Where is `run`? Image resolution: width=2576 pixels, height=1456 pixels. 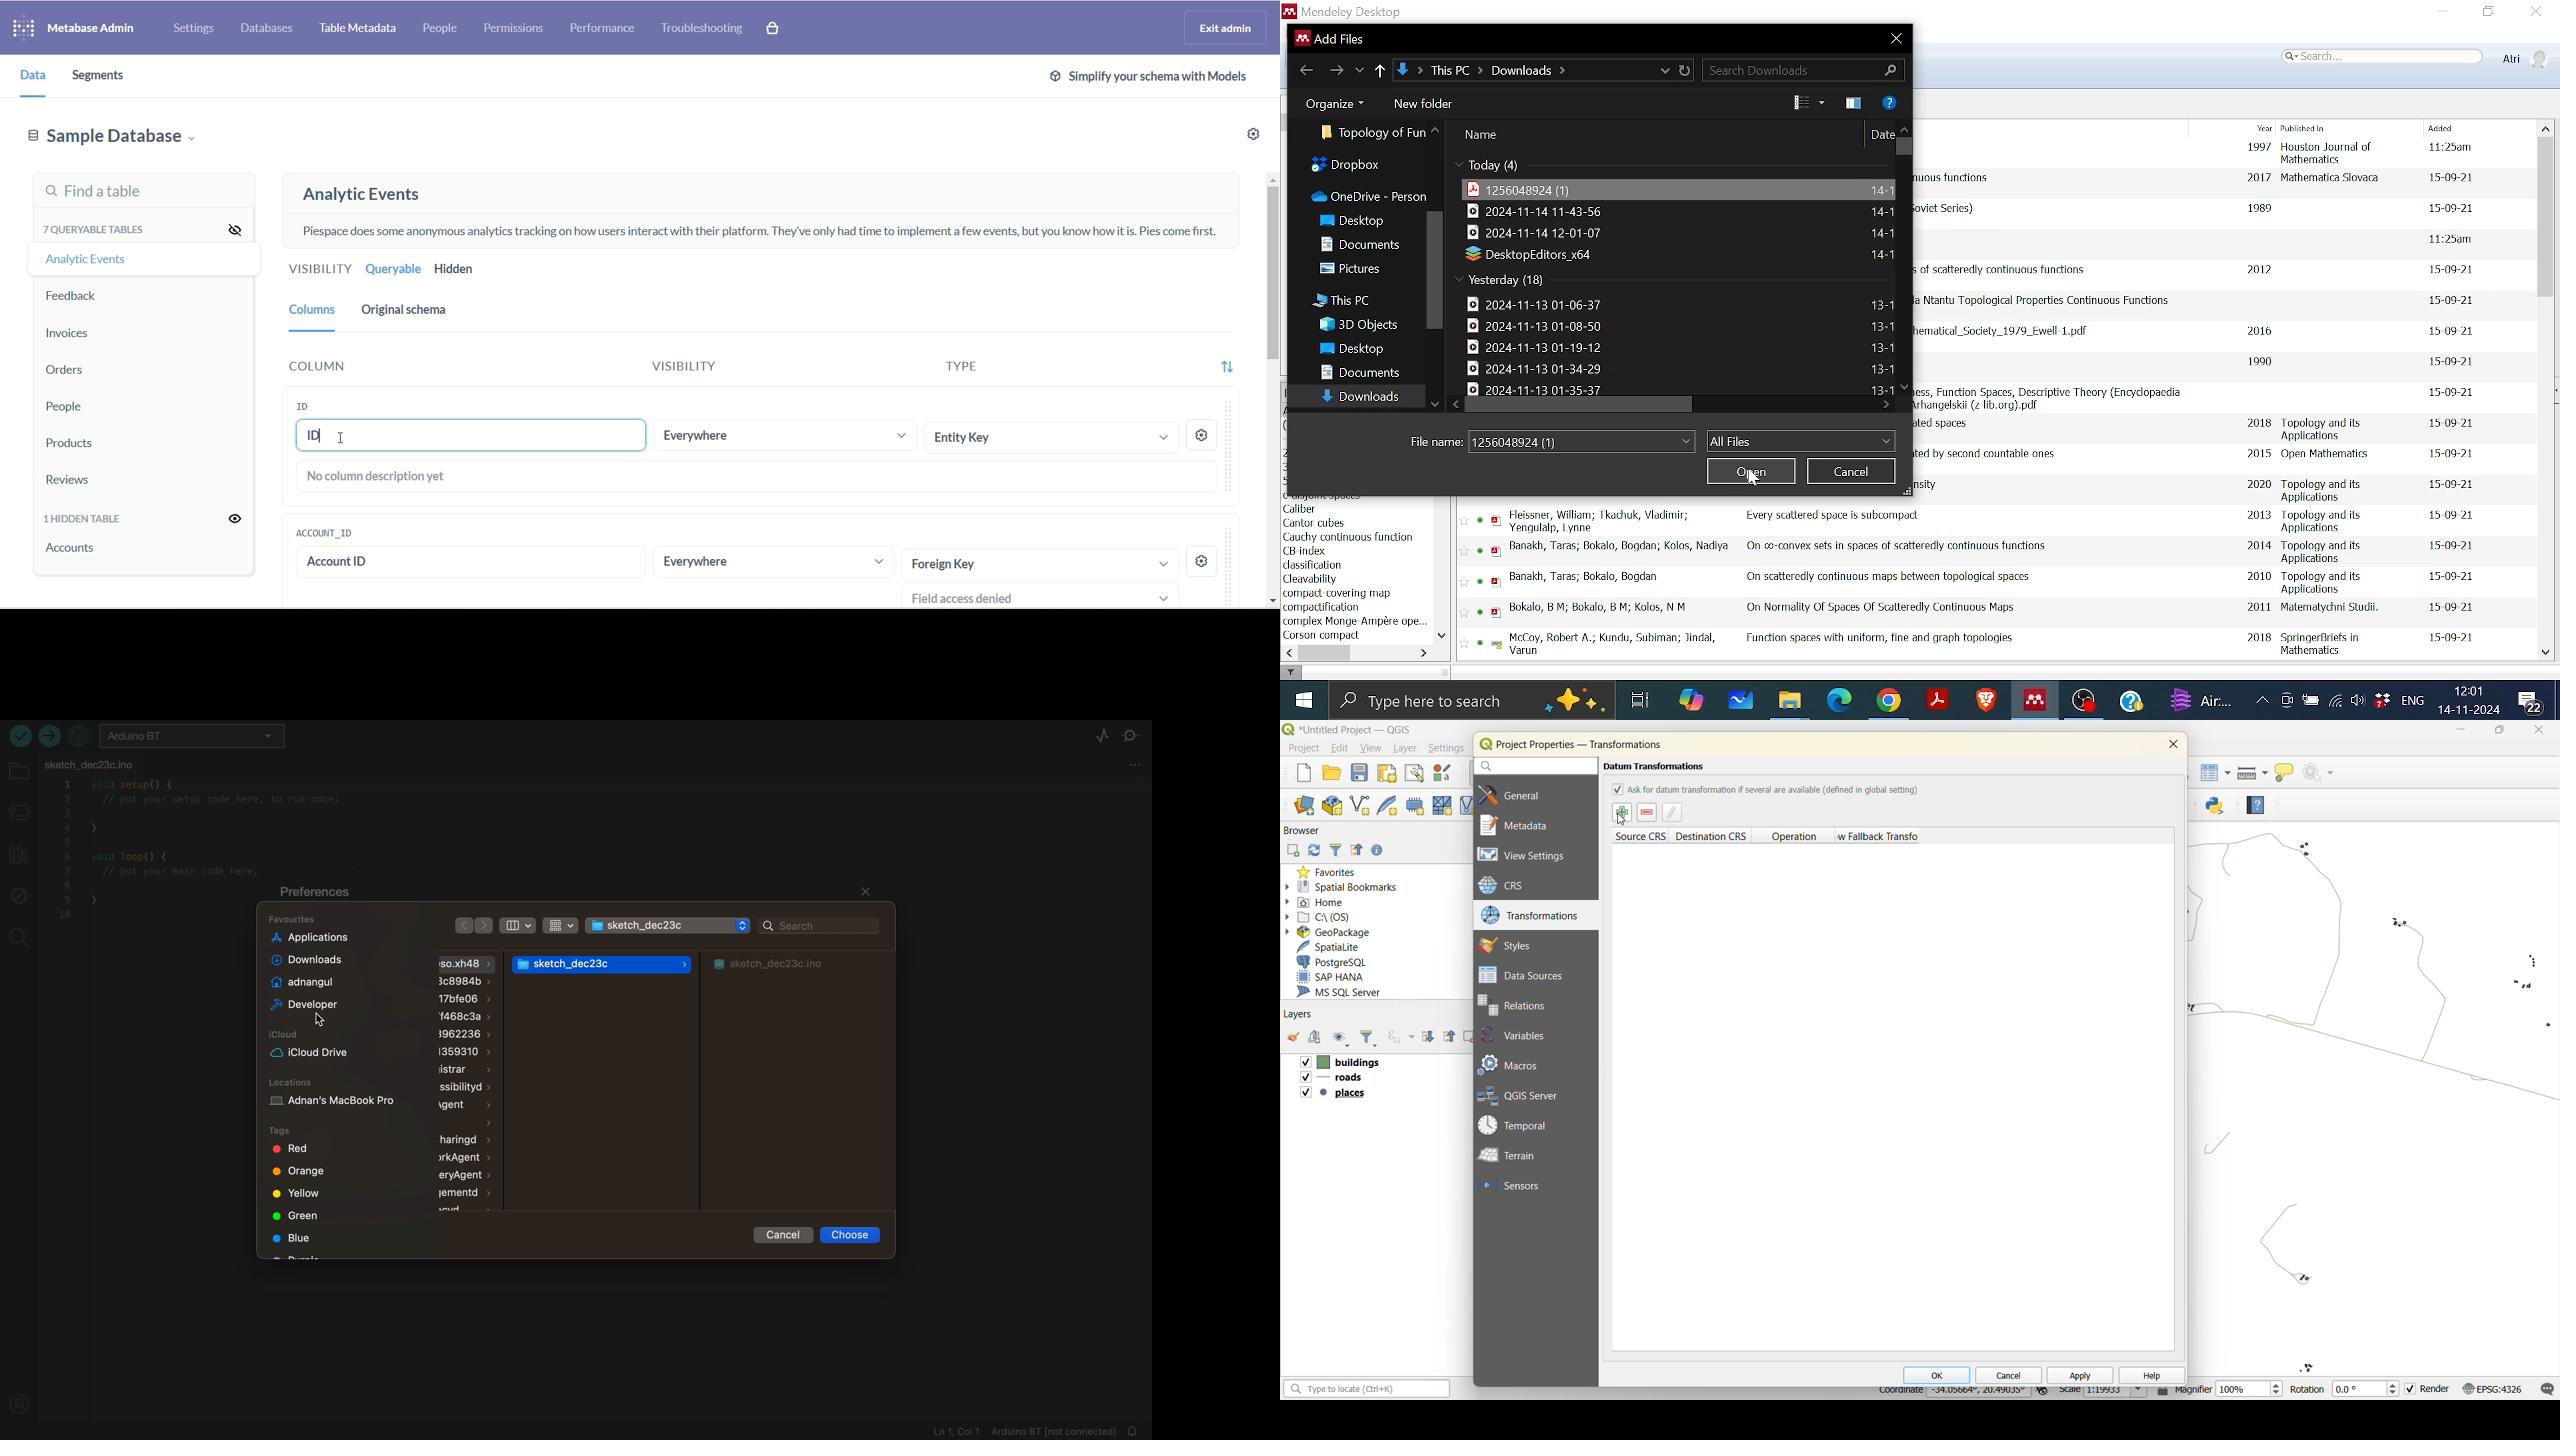
run is located at coordinates (20, 736).